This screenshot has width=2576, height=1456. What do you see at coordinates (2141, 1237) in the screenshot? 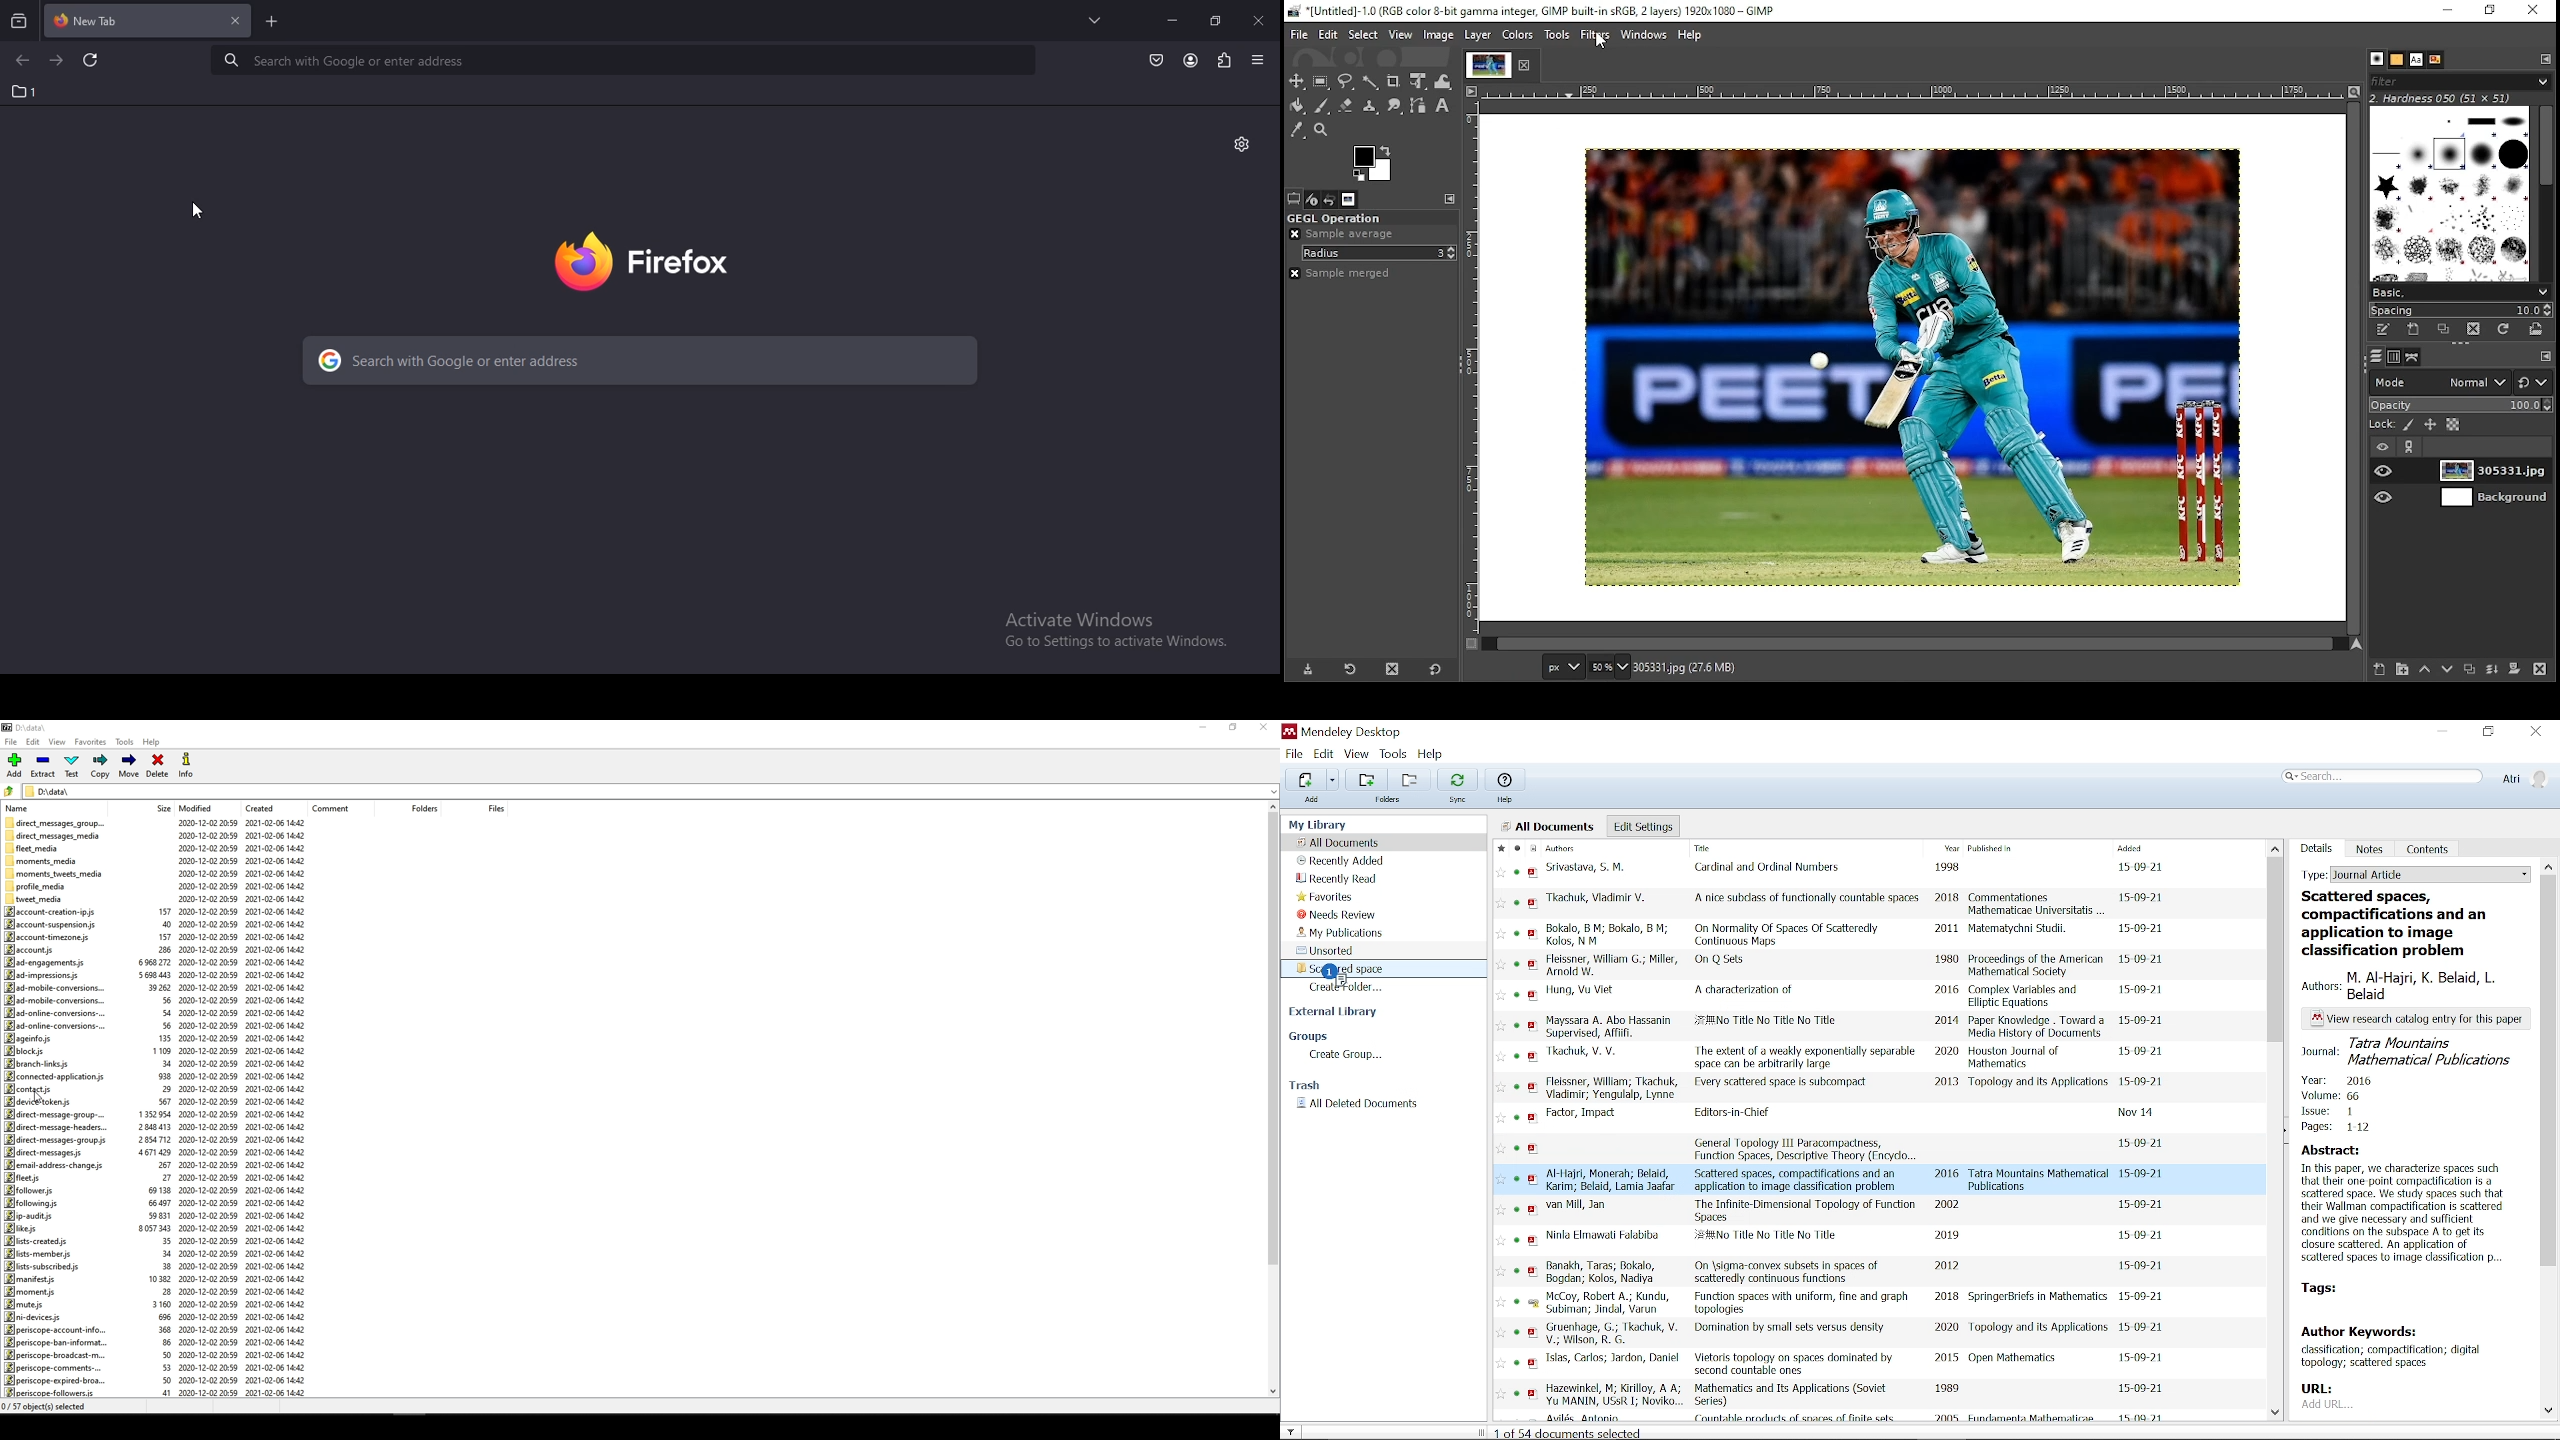
I see `date` at bounding box center [2141, 1237].